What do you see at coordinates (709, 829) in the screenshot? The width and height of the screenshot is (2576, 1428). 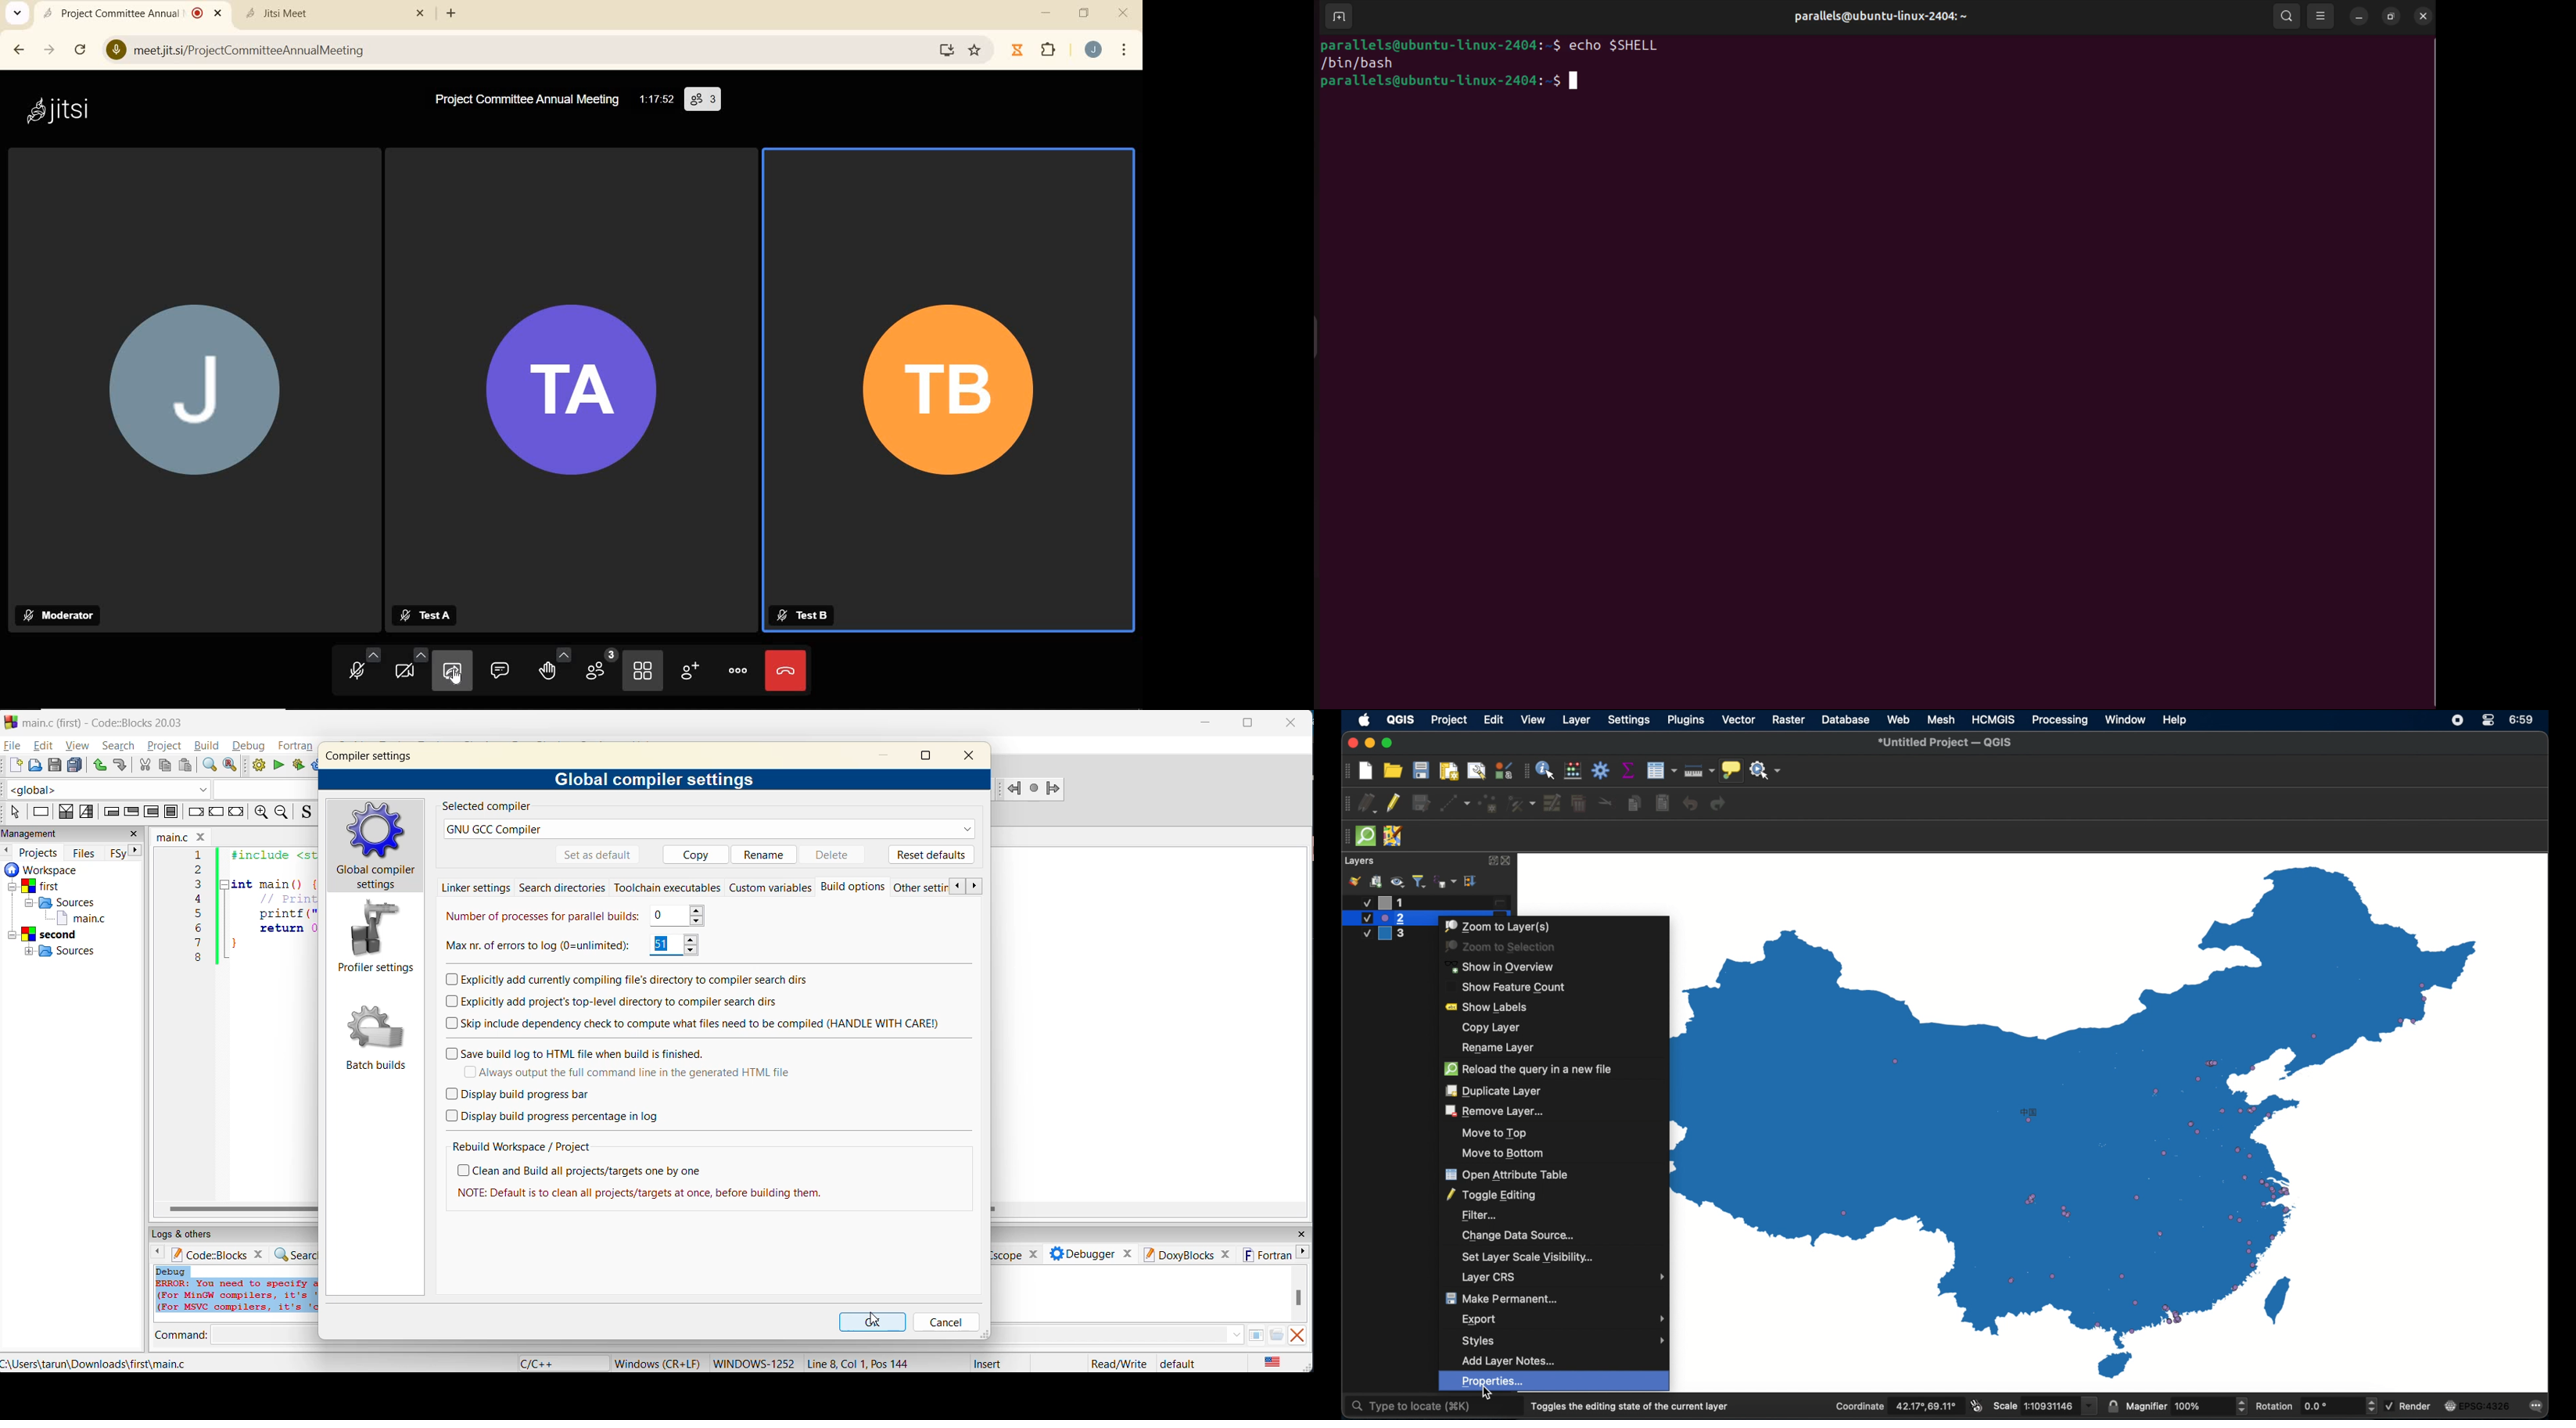 I see `GNU GCC Compiler` at bounding box center [709, 829].